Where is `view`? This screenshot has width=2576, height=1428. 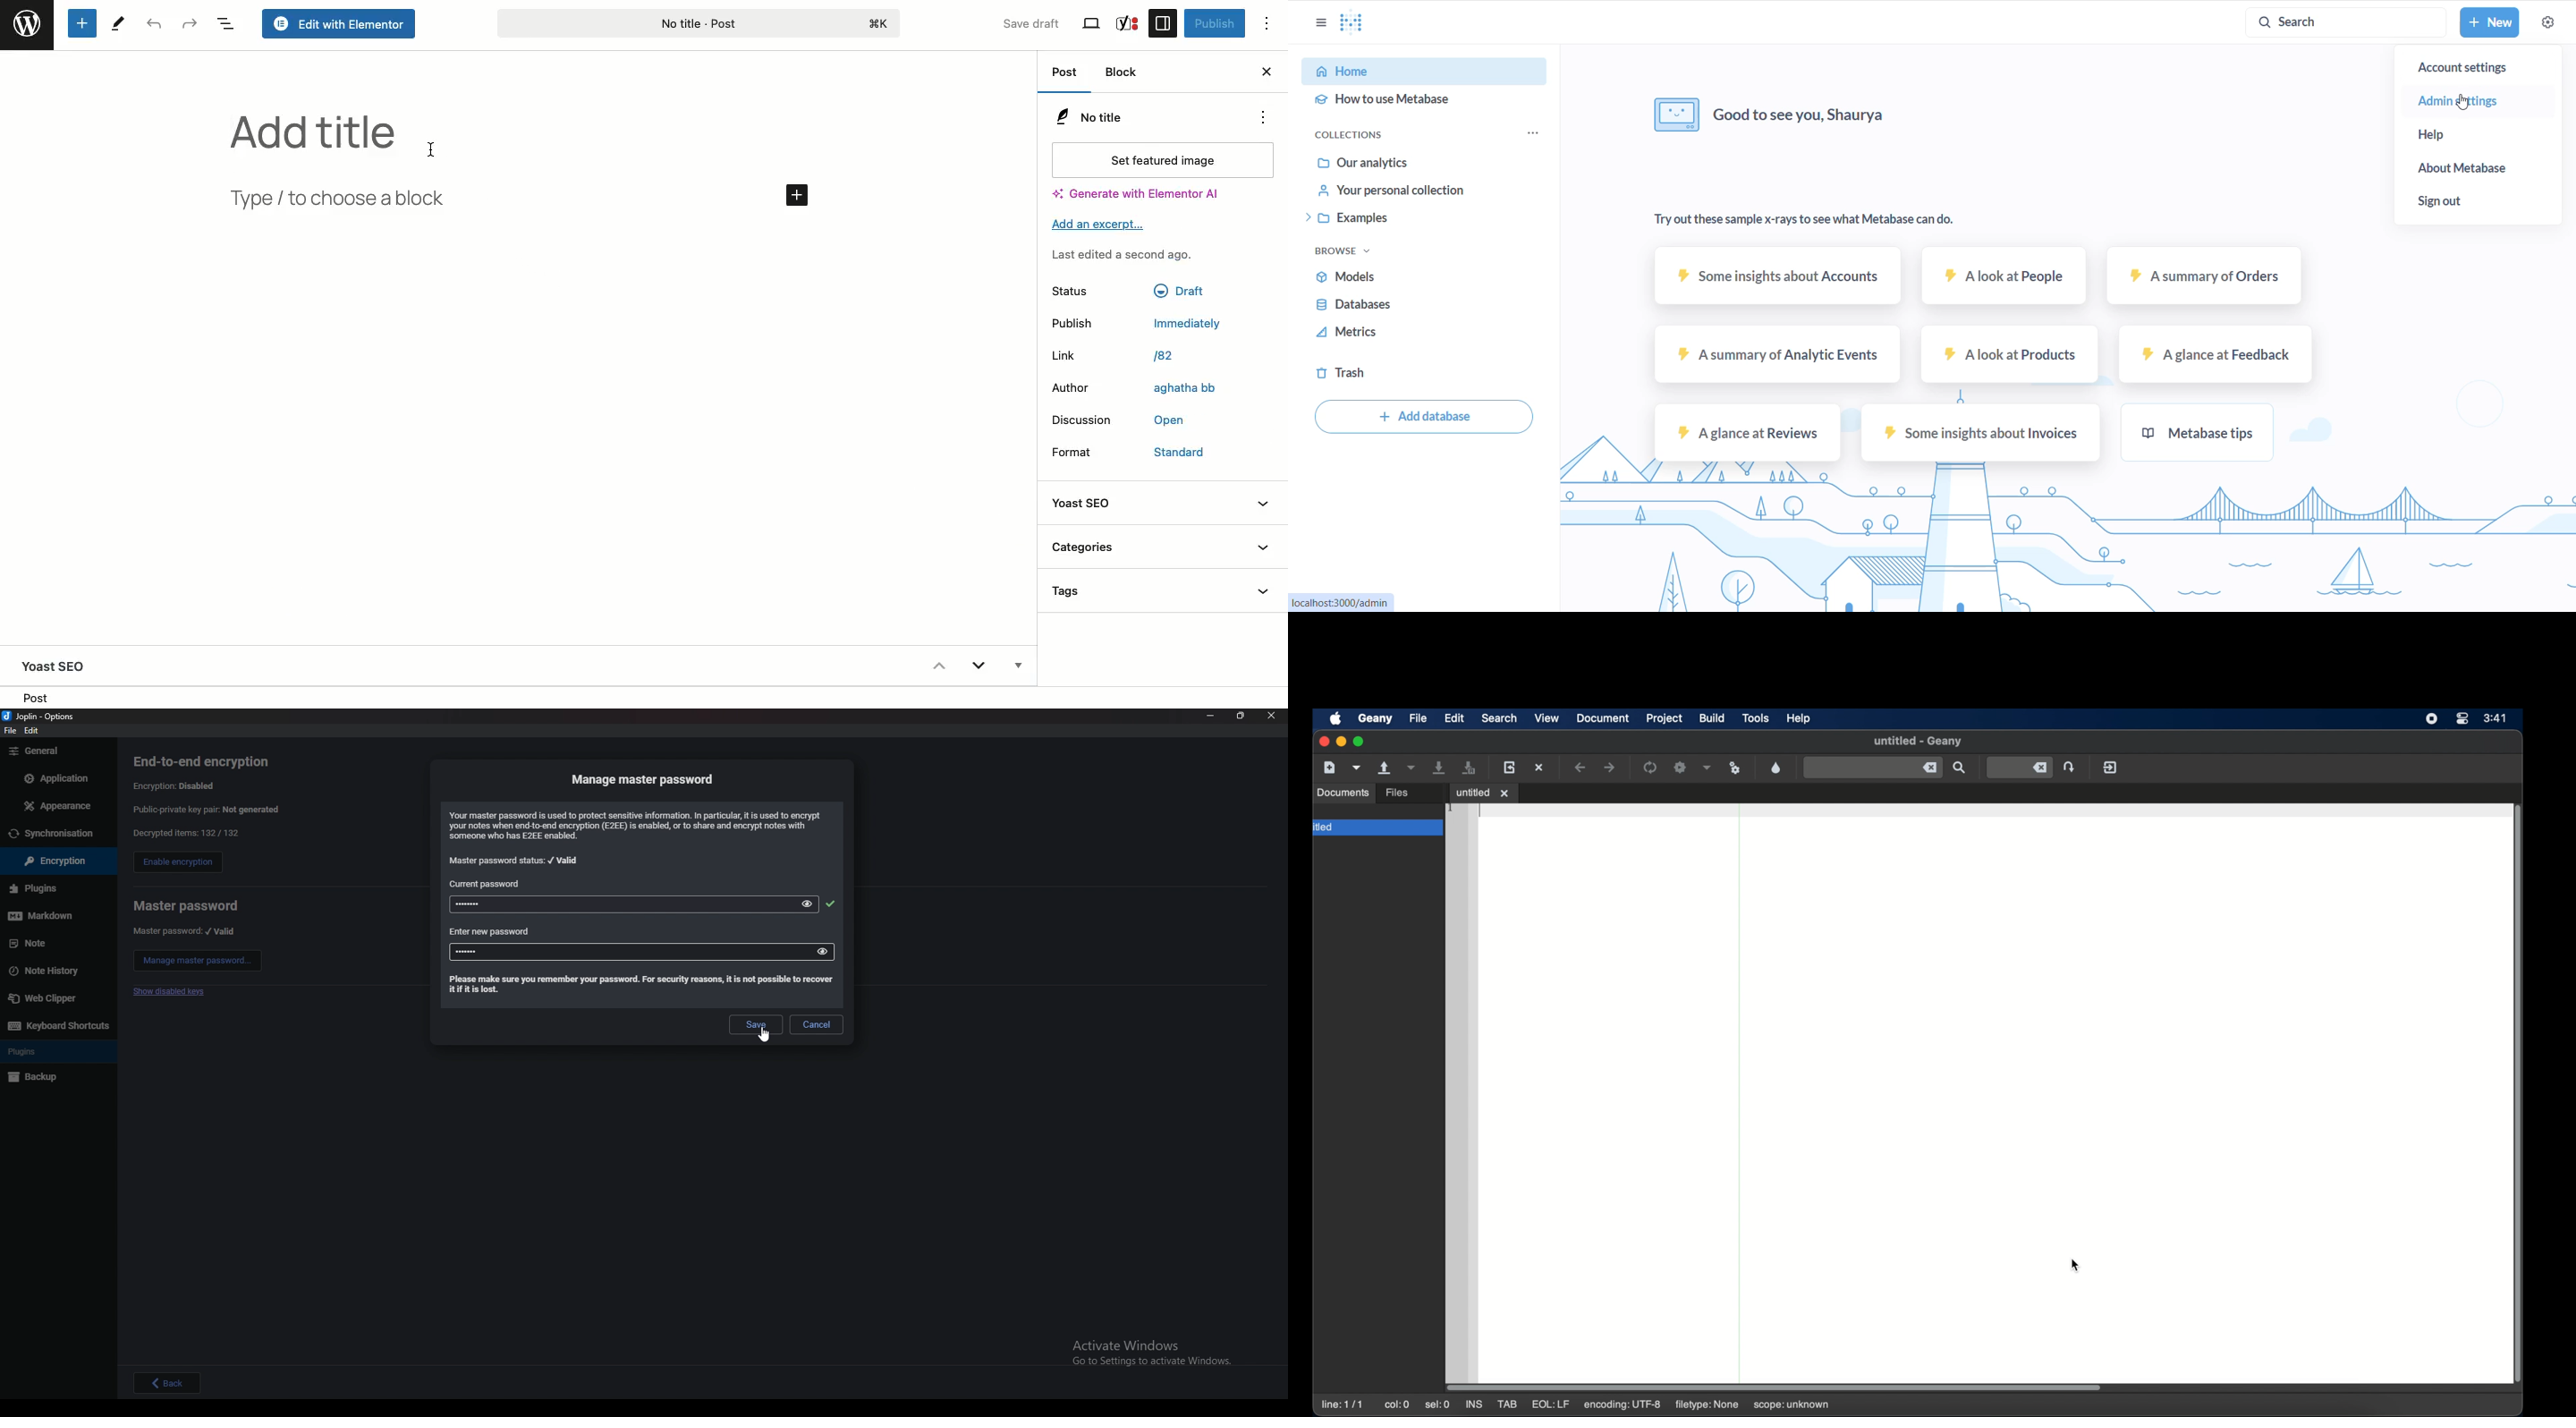 view is located at coordinates (808, 904).